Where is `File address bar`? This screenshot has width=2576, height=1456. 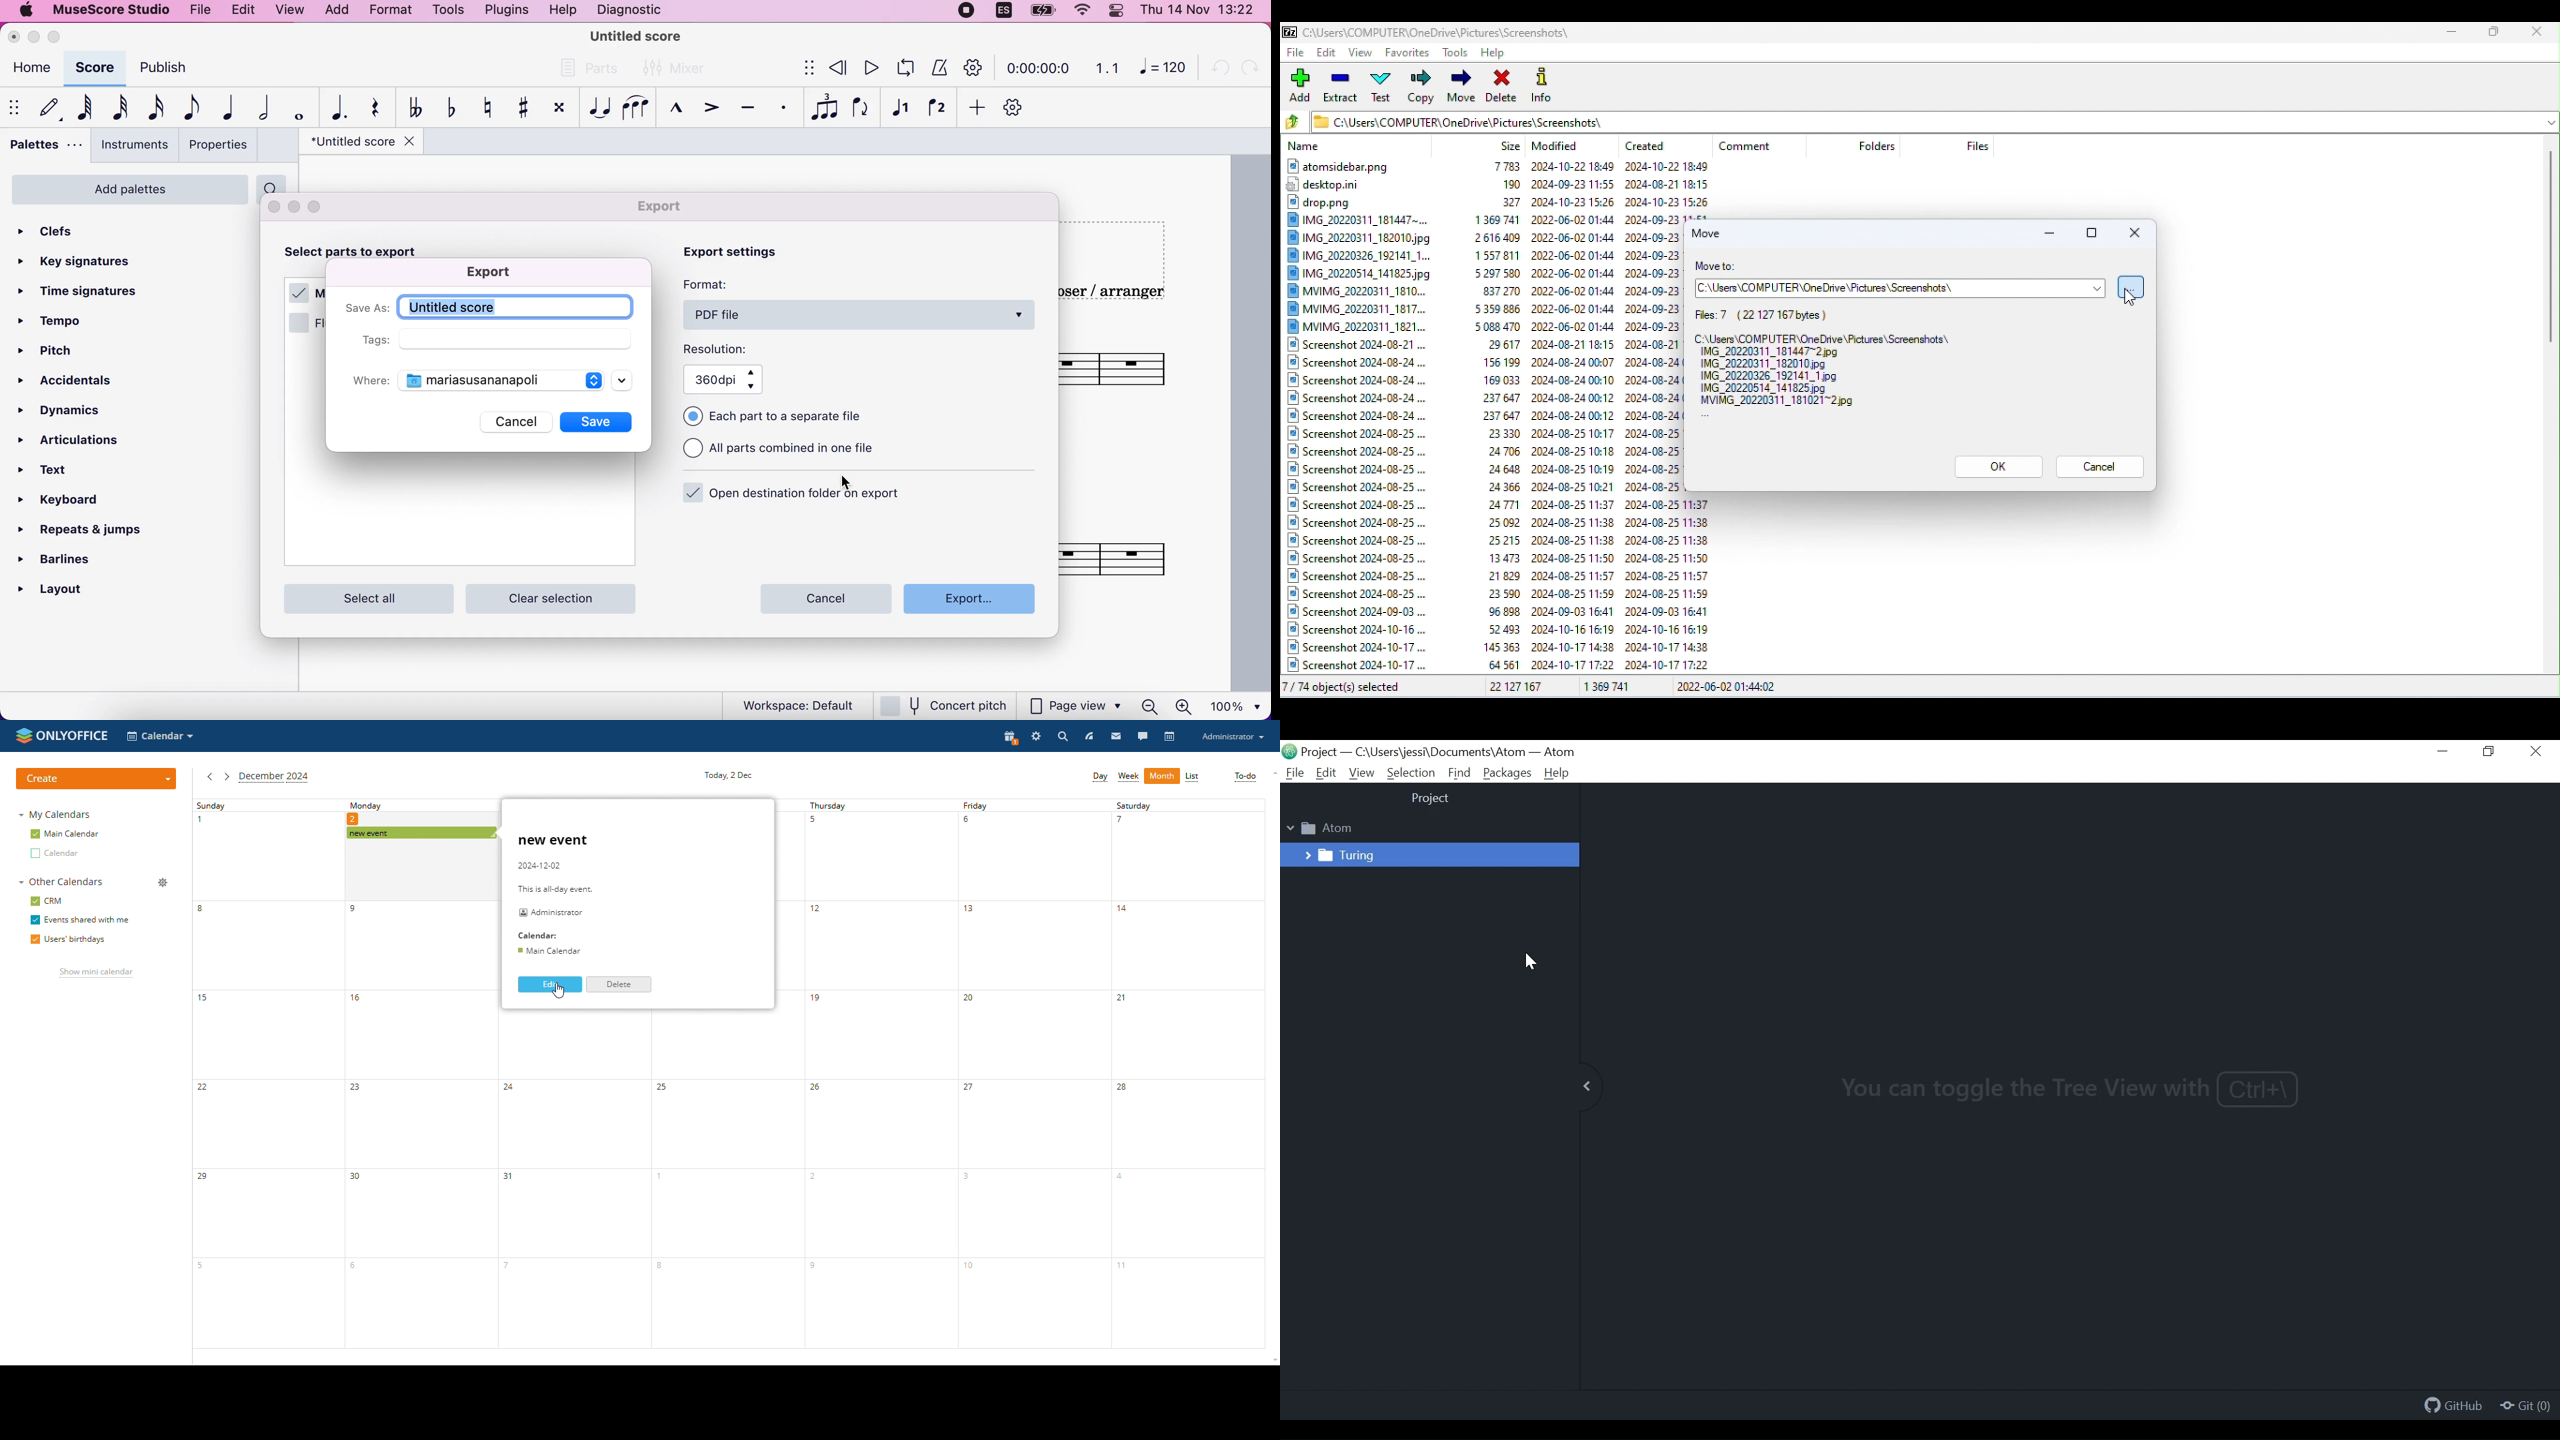
File address bar is located at coordinates (1923, 120).